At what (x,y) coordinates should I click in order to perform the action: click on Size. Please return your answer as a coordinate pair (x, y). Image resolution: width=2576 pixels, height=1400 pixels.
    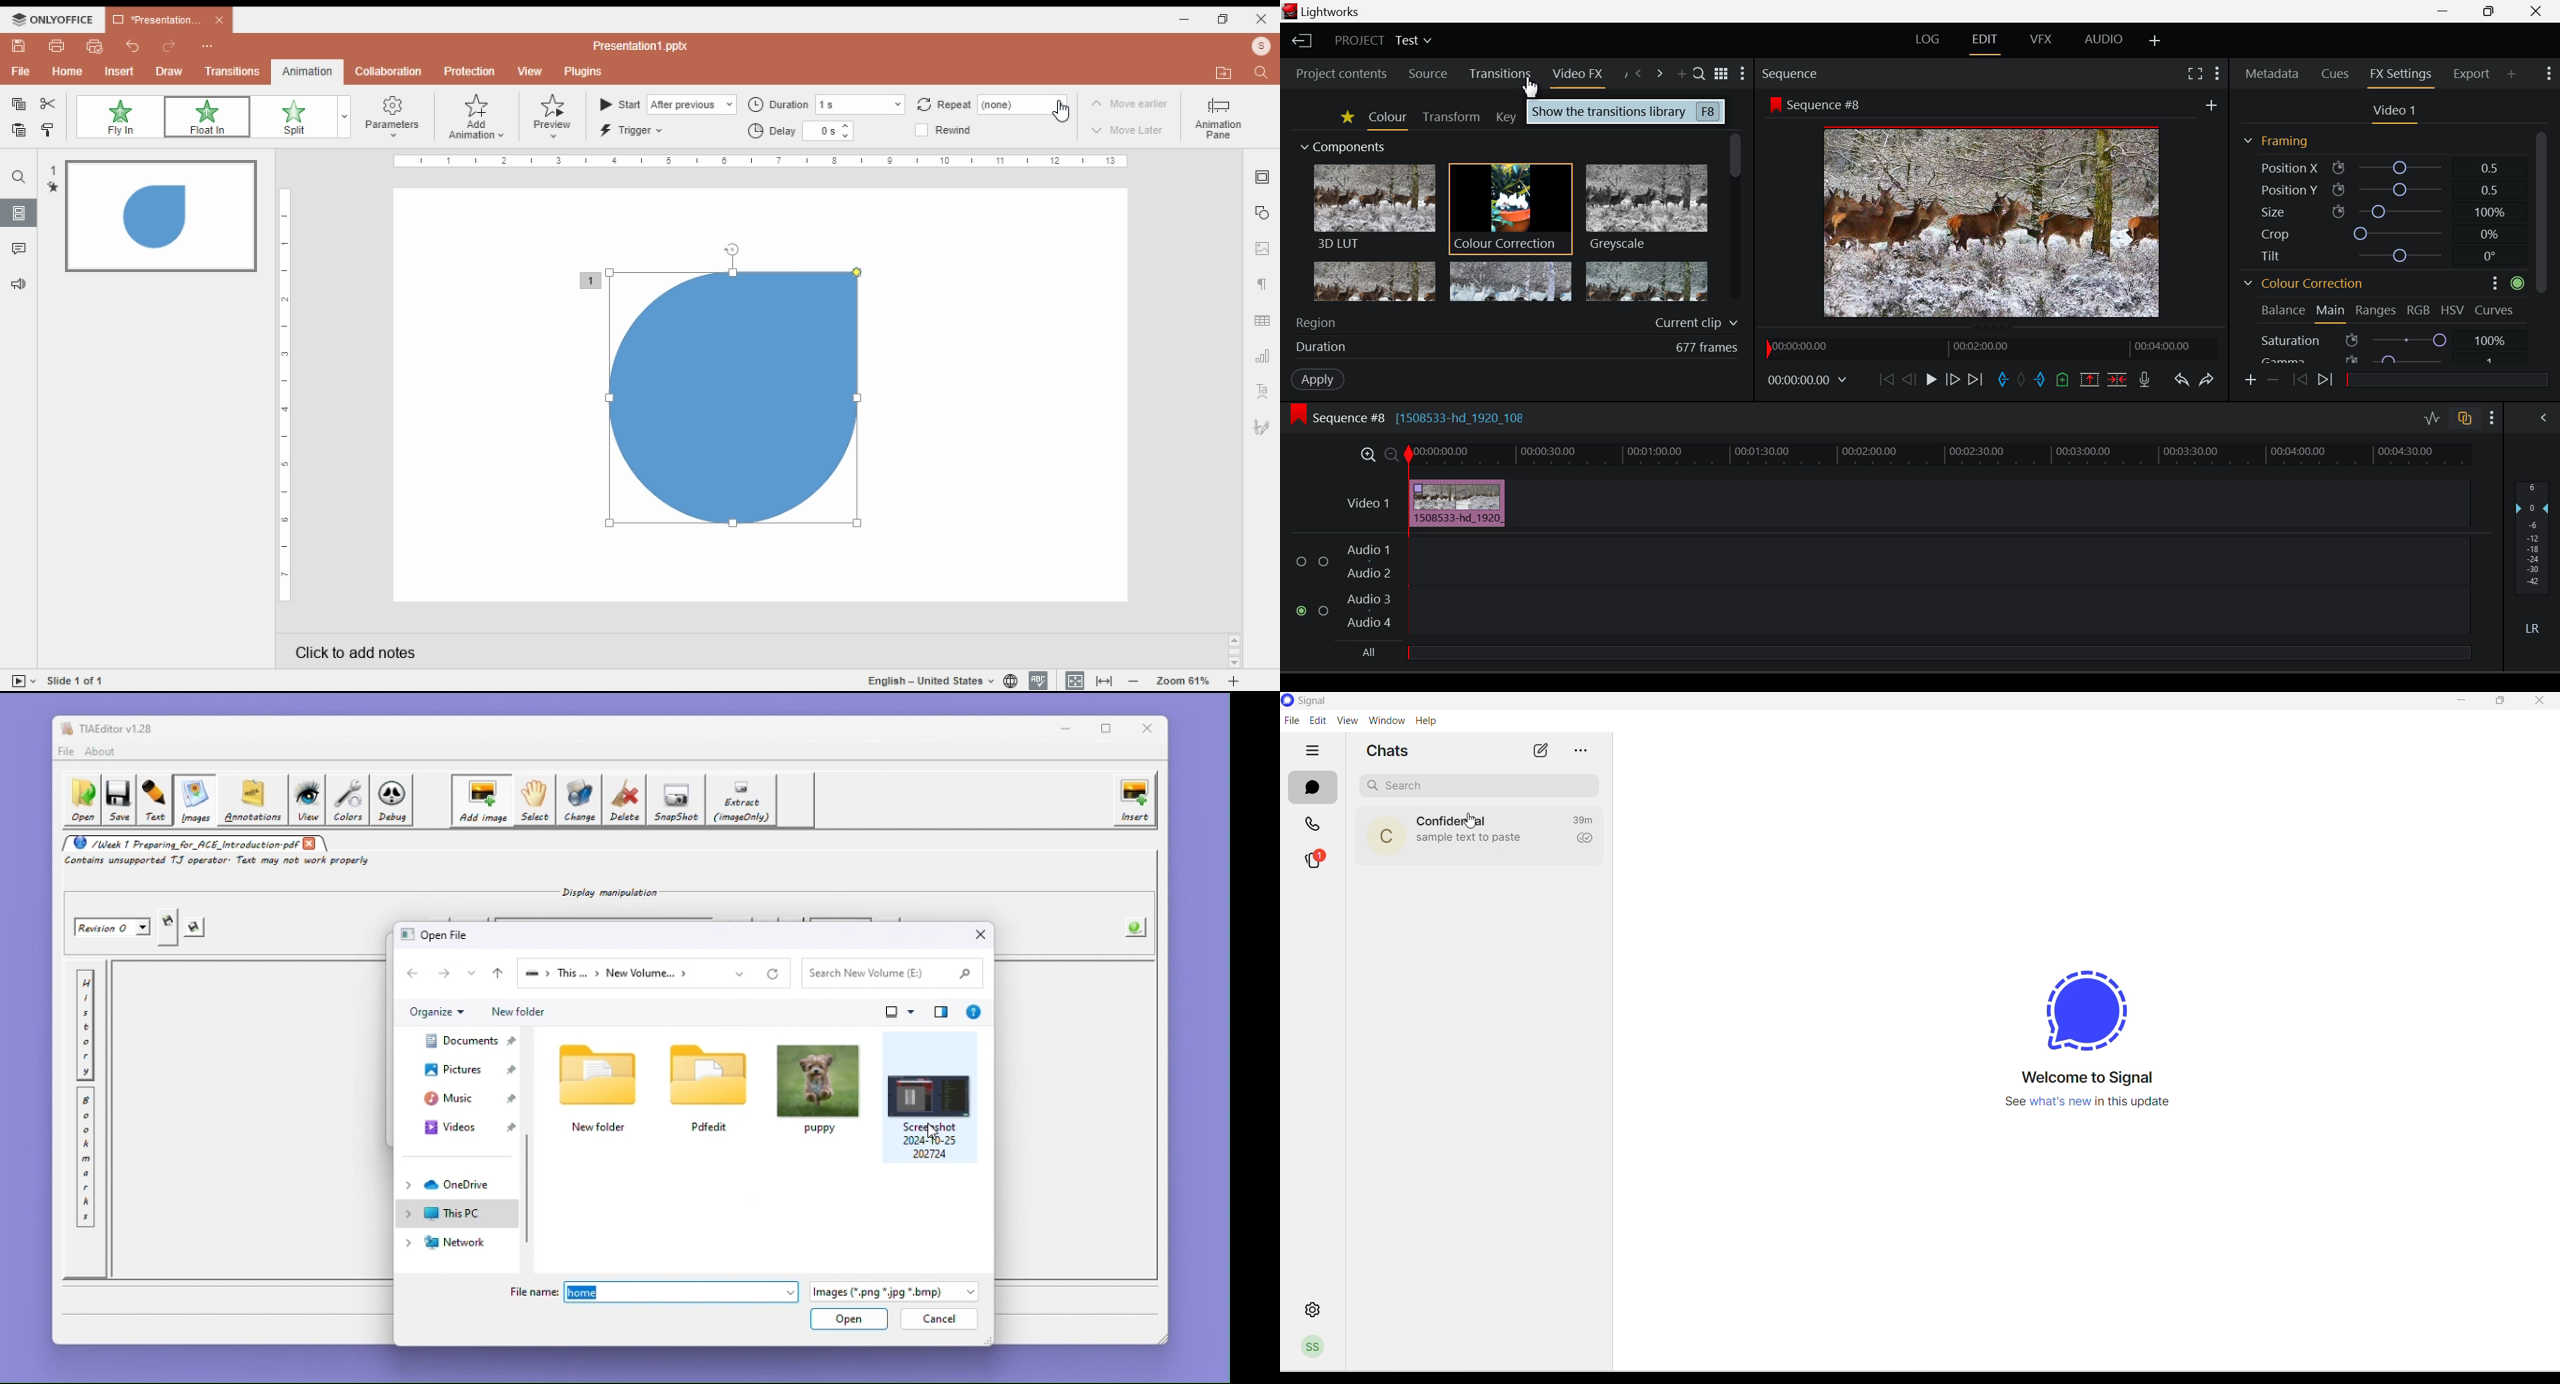
    Looking at the image, I should click on (2377, 211).